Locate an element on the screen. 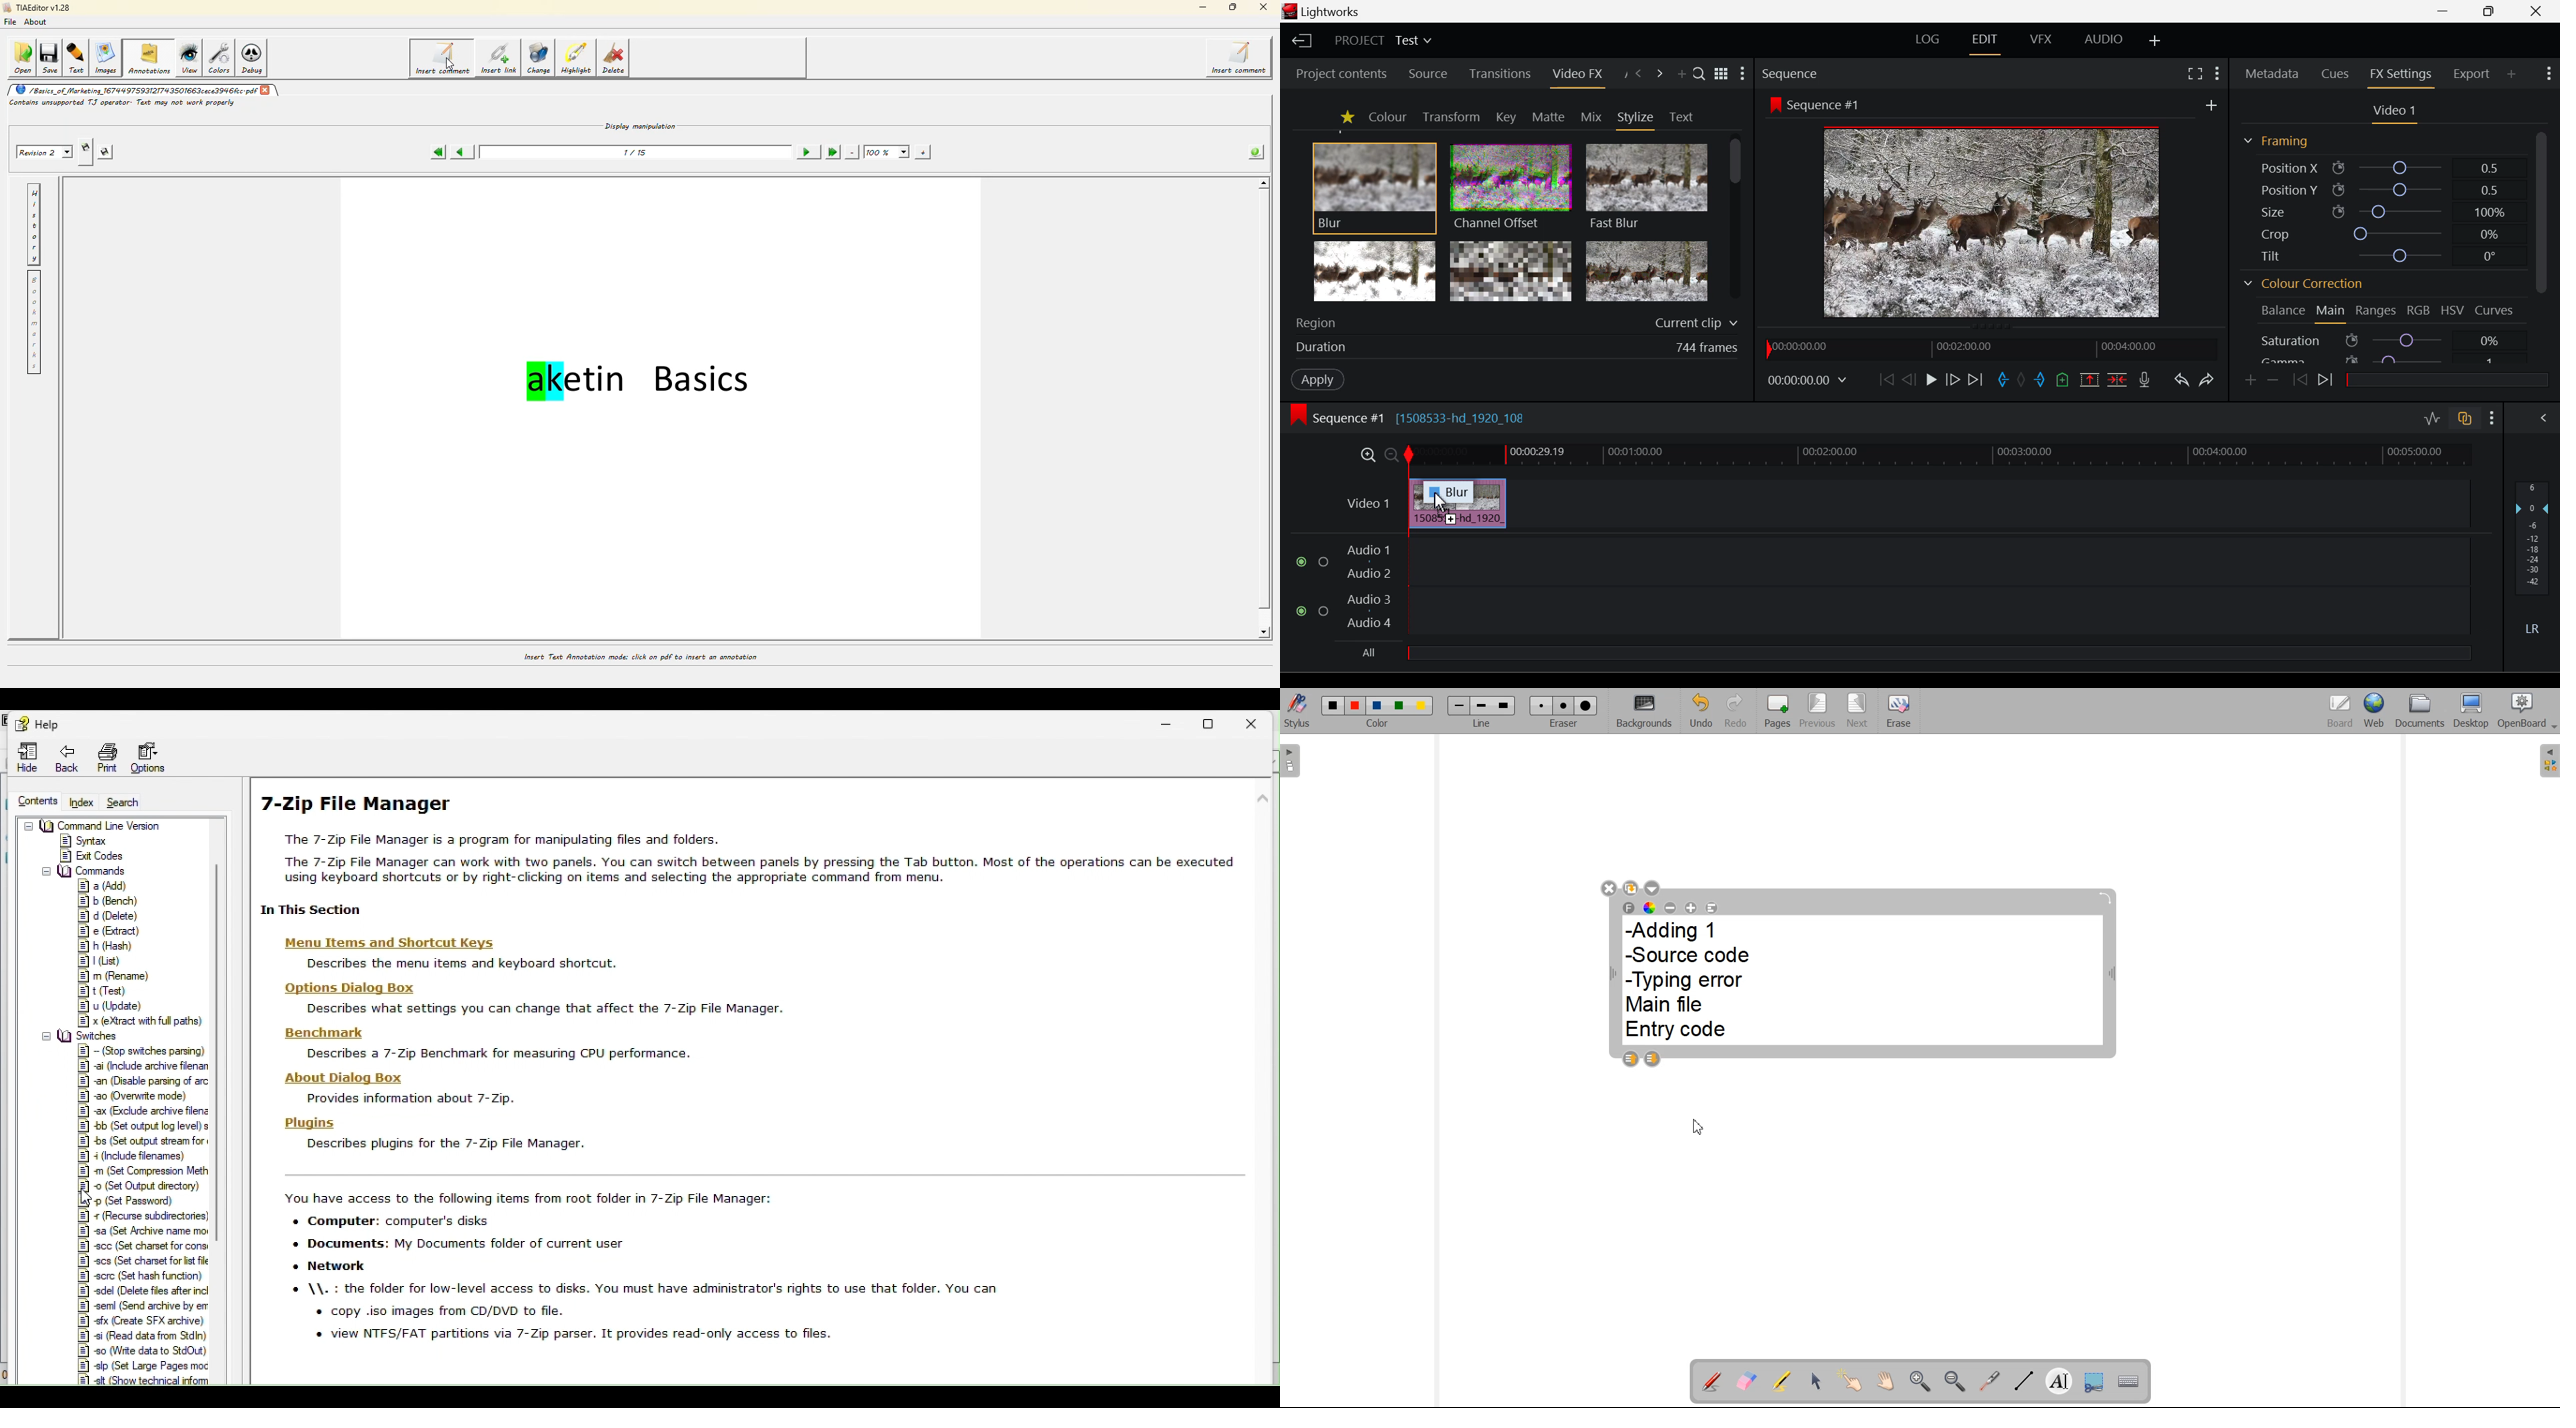 This screenshot has height=1428, width=2576. Redo is located at coordinates (2205, 379).